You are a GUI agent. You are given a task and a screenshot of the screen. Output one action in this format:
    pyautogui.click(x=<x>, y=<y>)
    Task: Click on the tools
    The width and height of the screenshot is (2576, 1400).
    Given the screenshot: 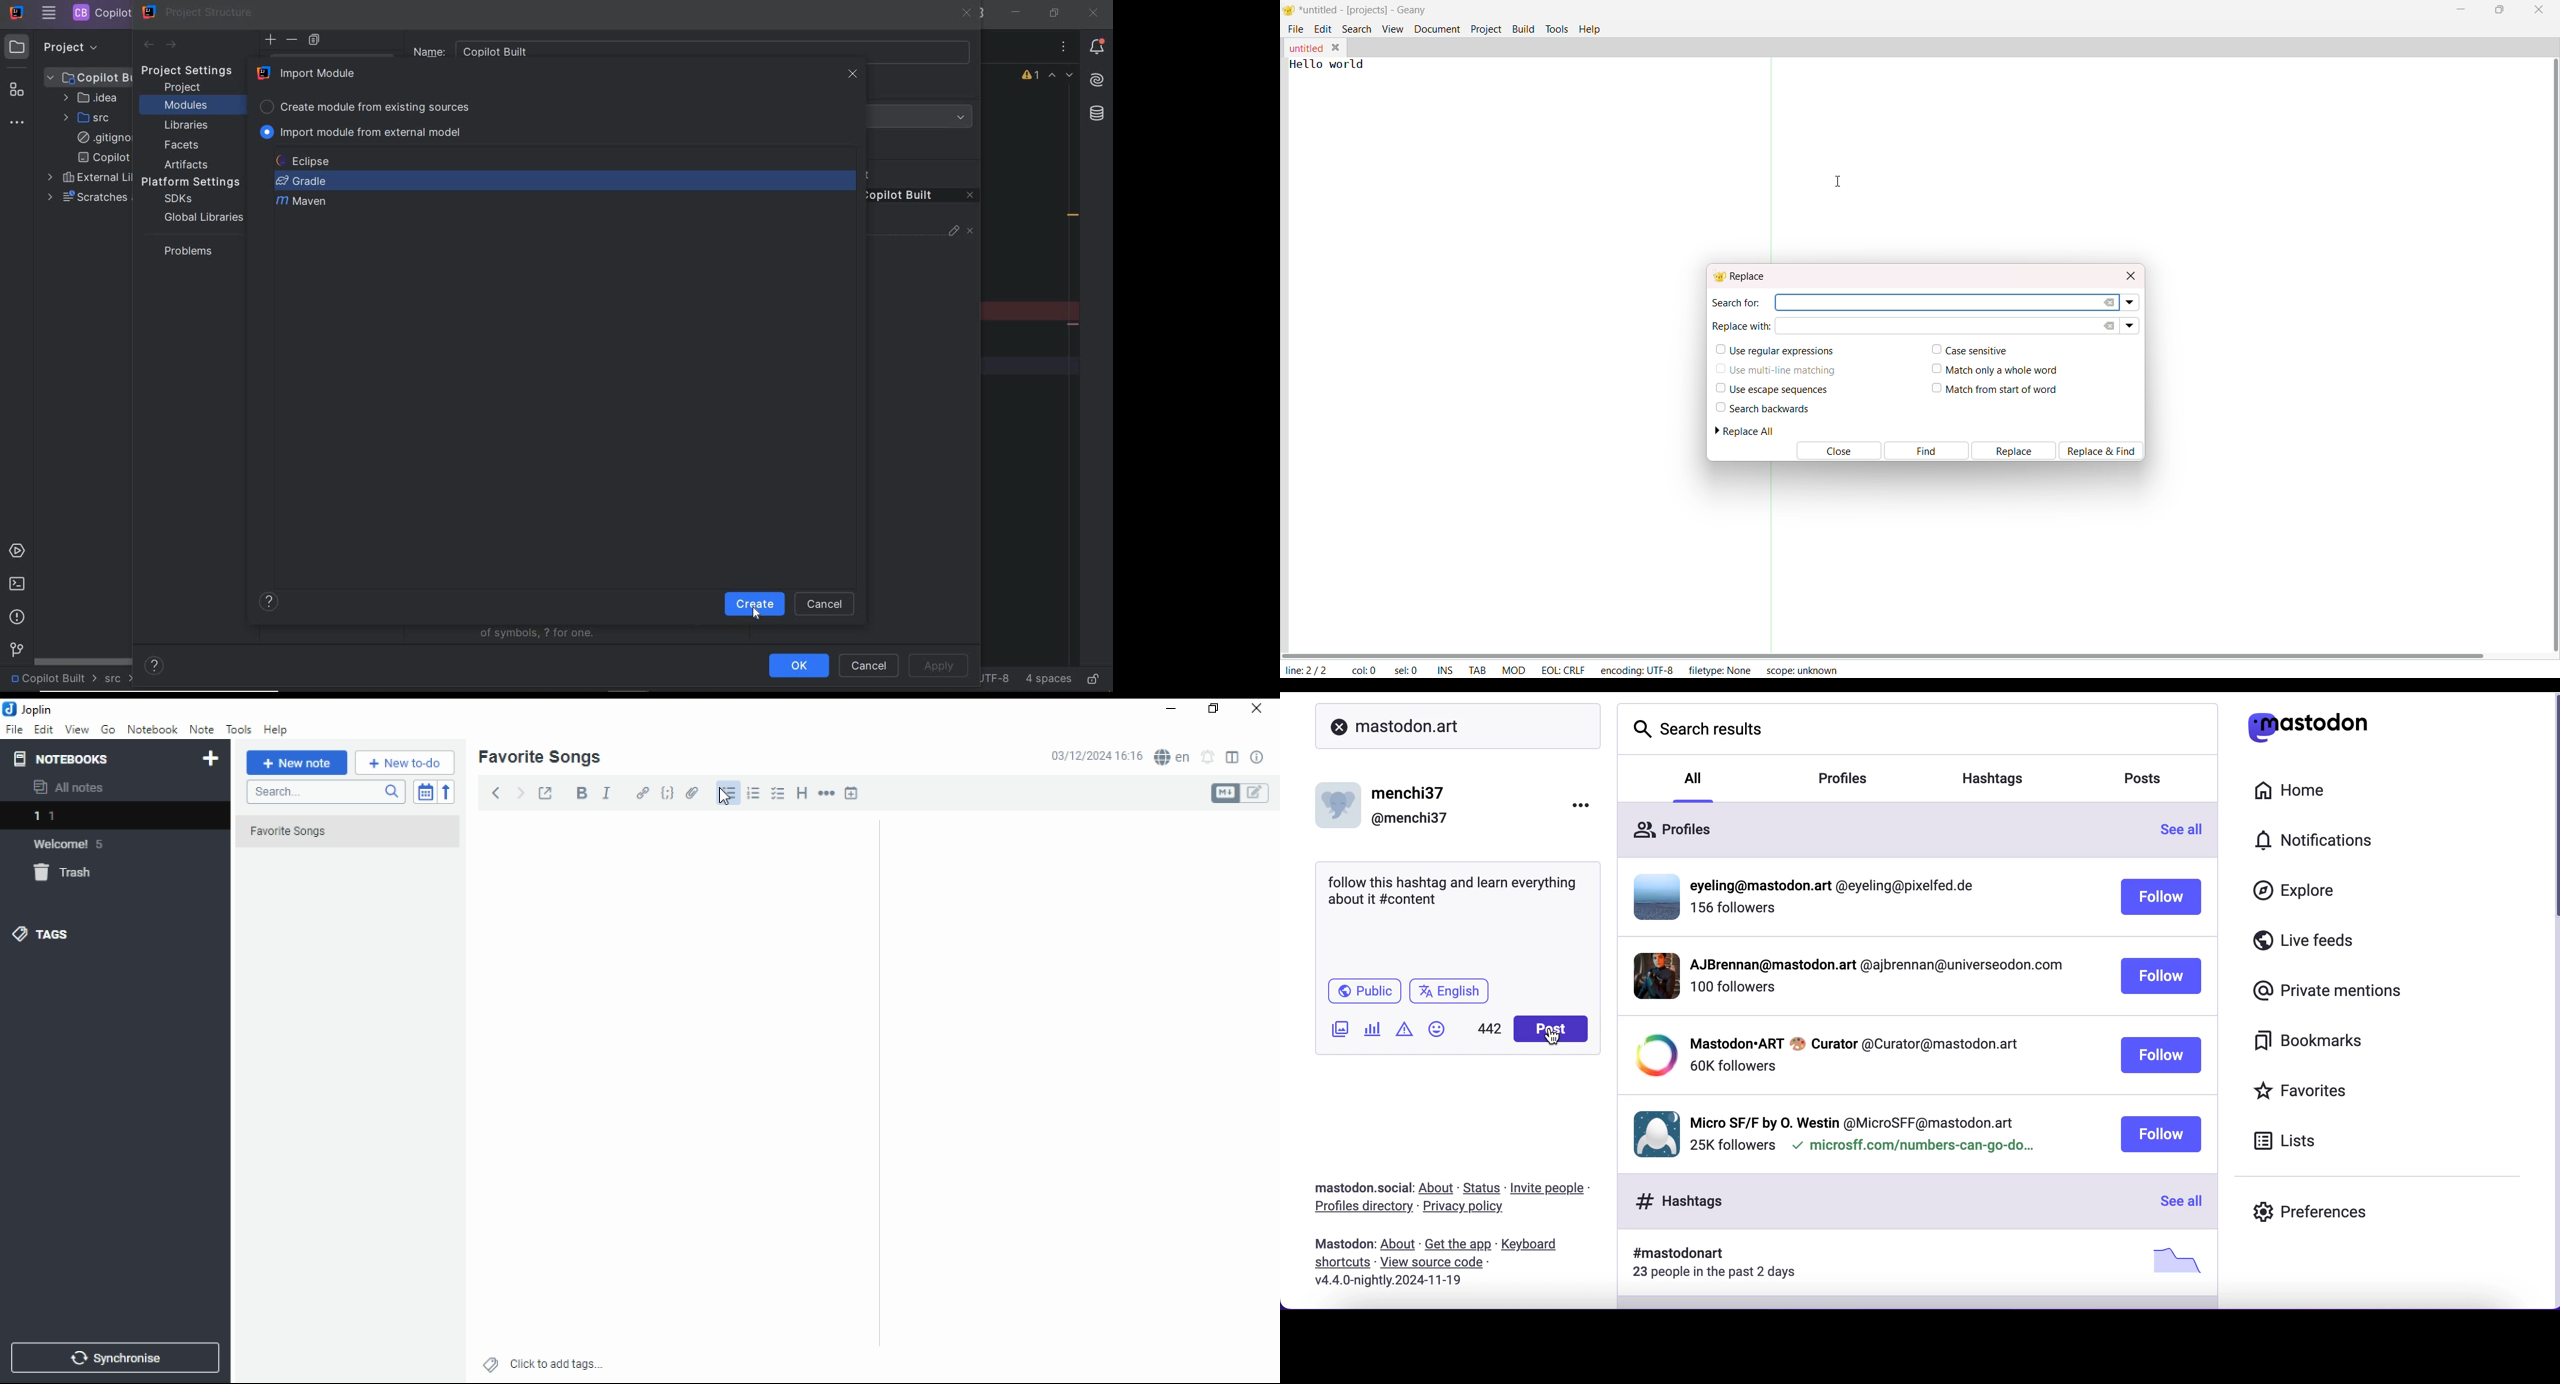 What is the action you would take?
    pyautogui.click(x=240, y=730)
    